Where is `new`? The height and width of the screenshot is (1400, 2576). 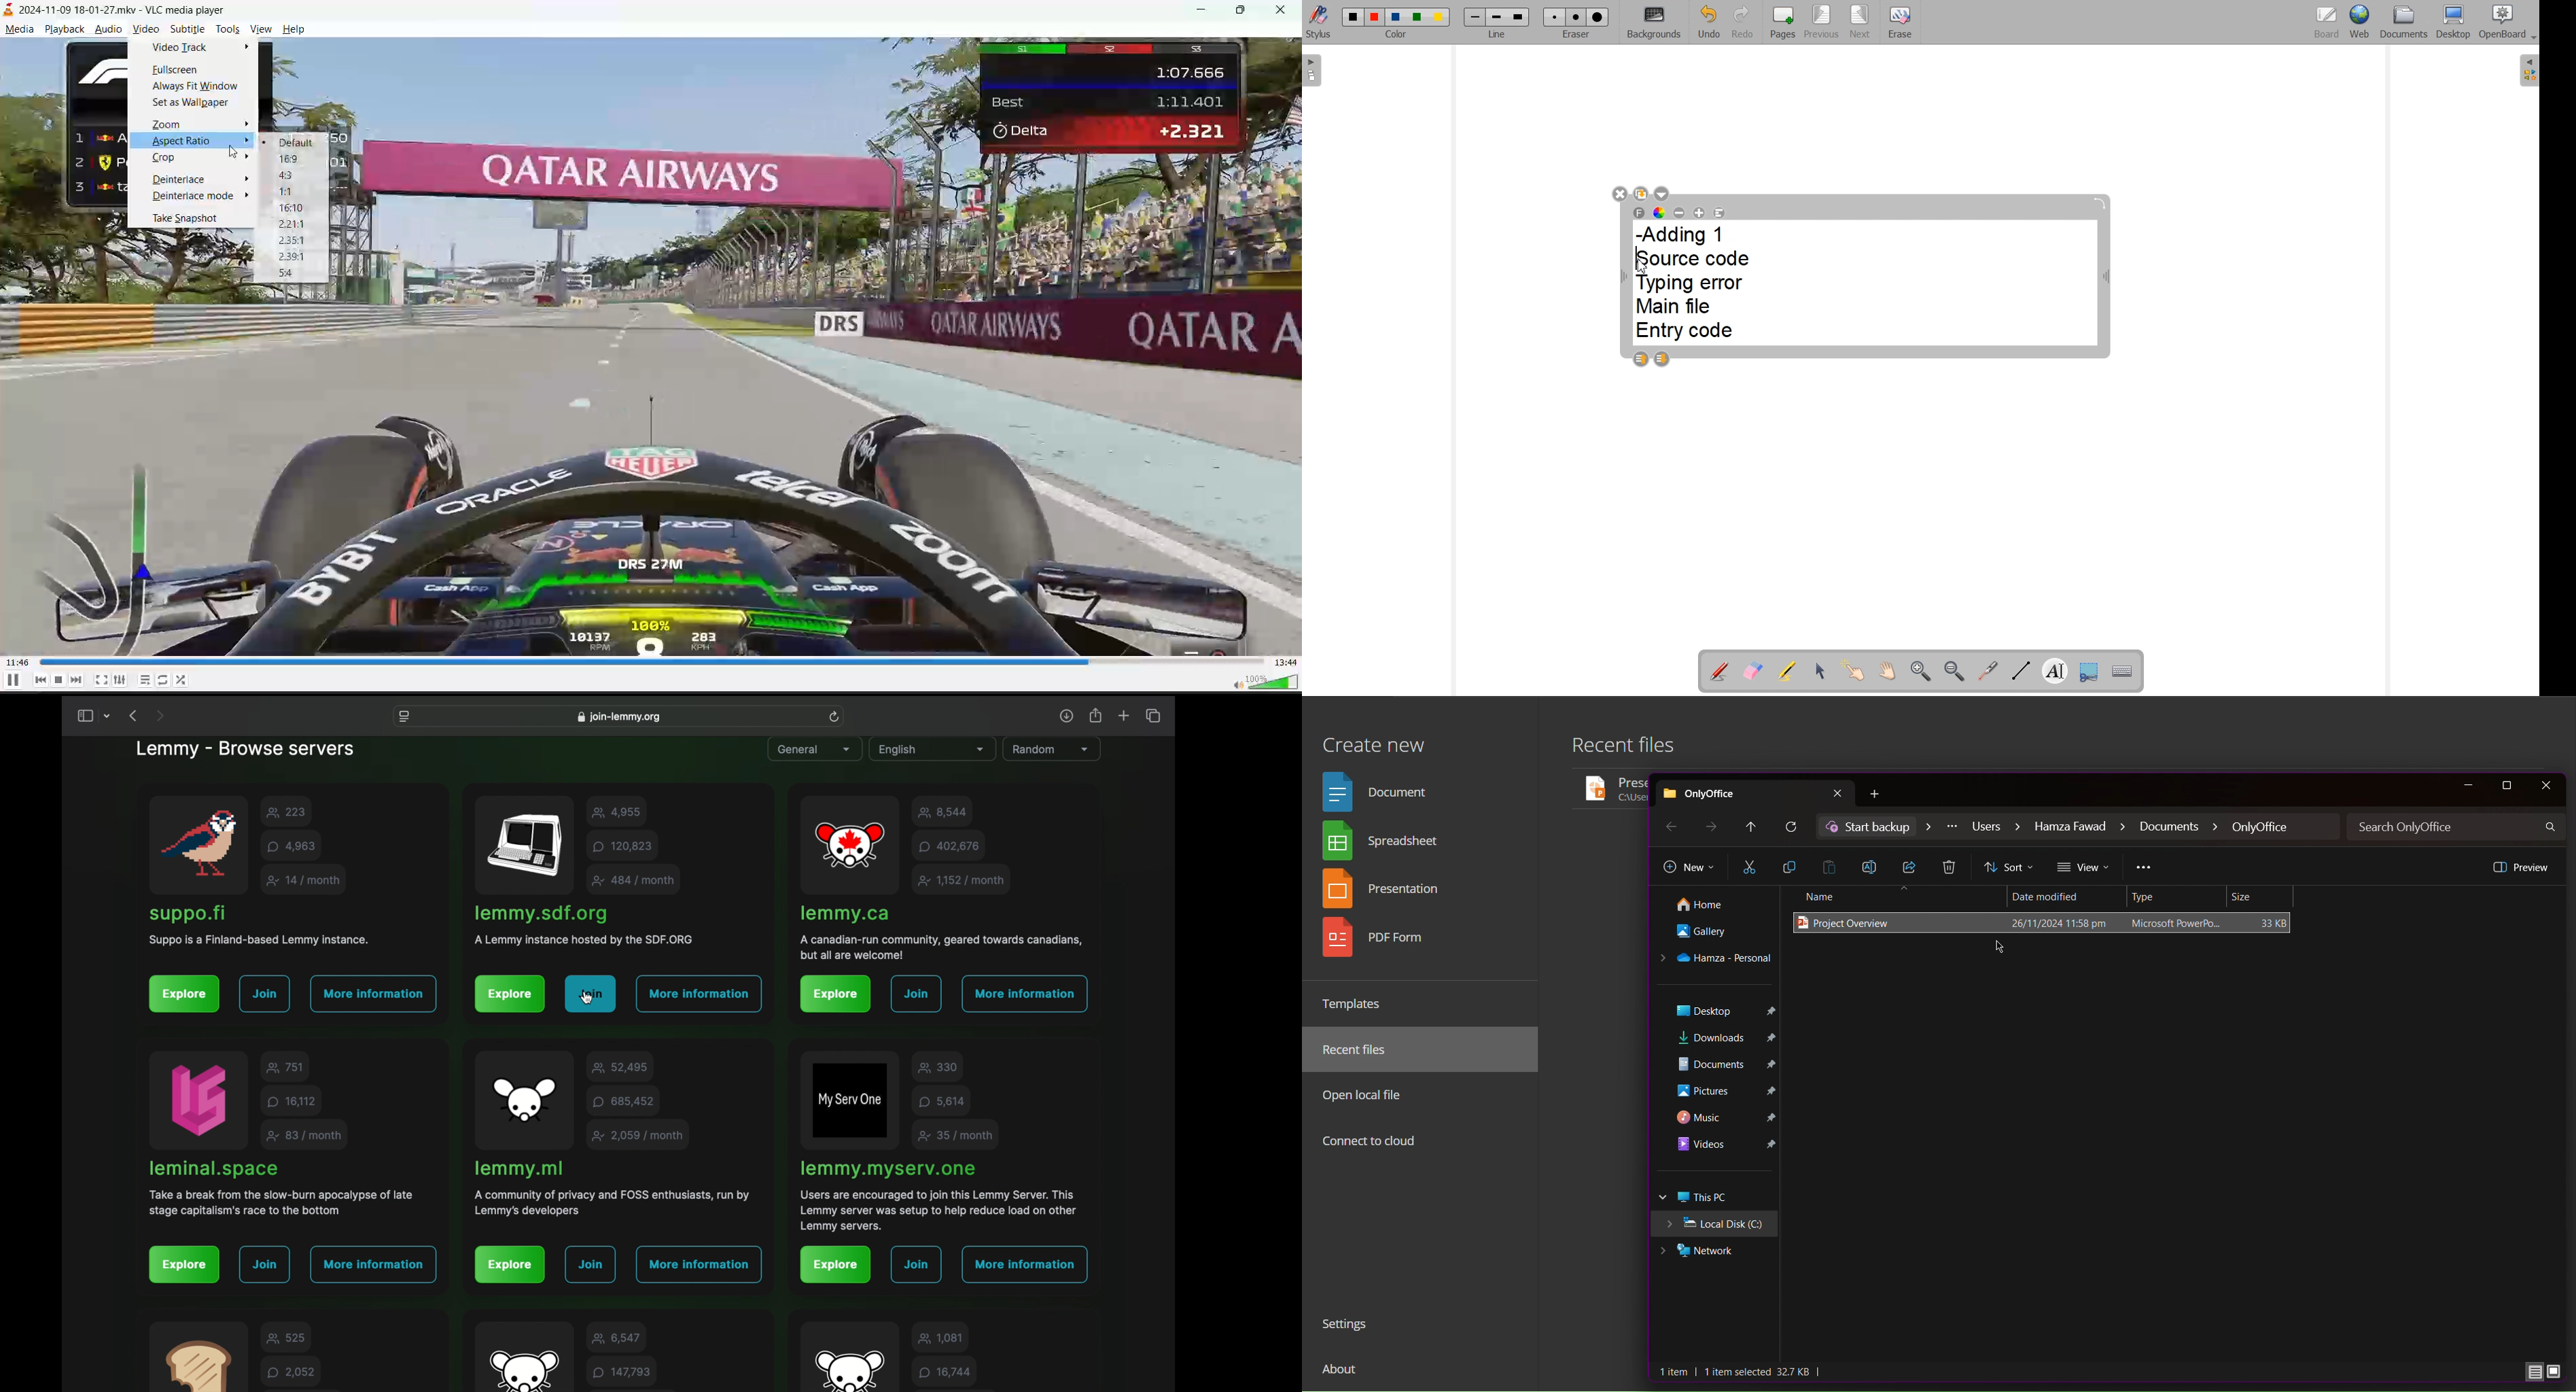
new is located at coordinates (1881, 794).